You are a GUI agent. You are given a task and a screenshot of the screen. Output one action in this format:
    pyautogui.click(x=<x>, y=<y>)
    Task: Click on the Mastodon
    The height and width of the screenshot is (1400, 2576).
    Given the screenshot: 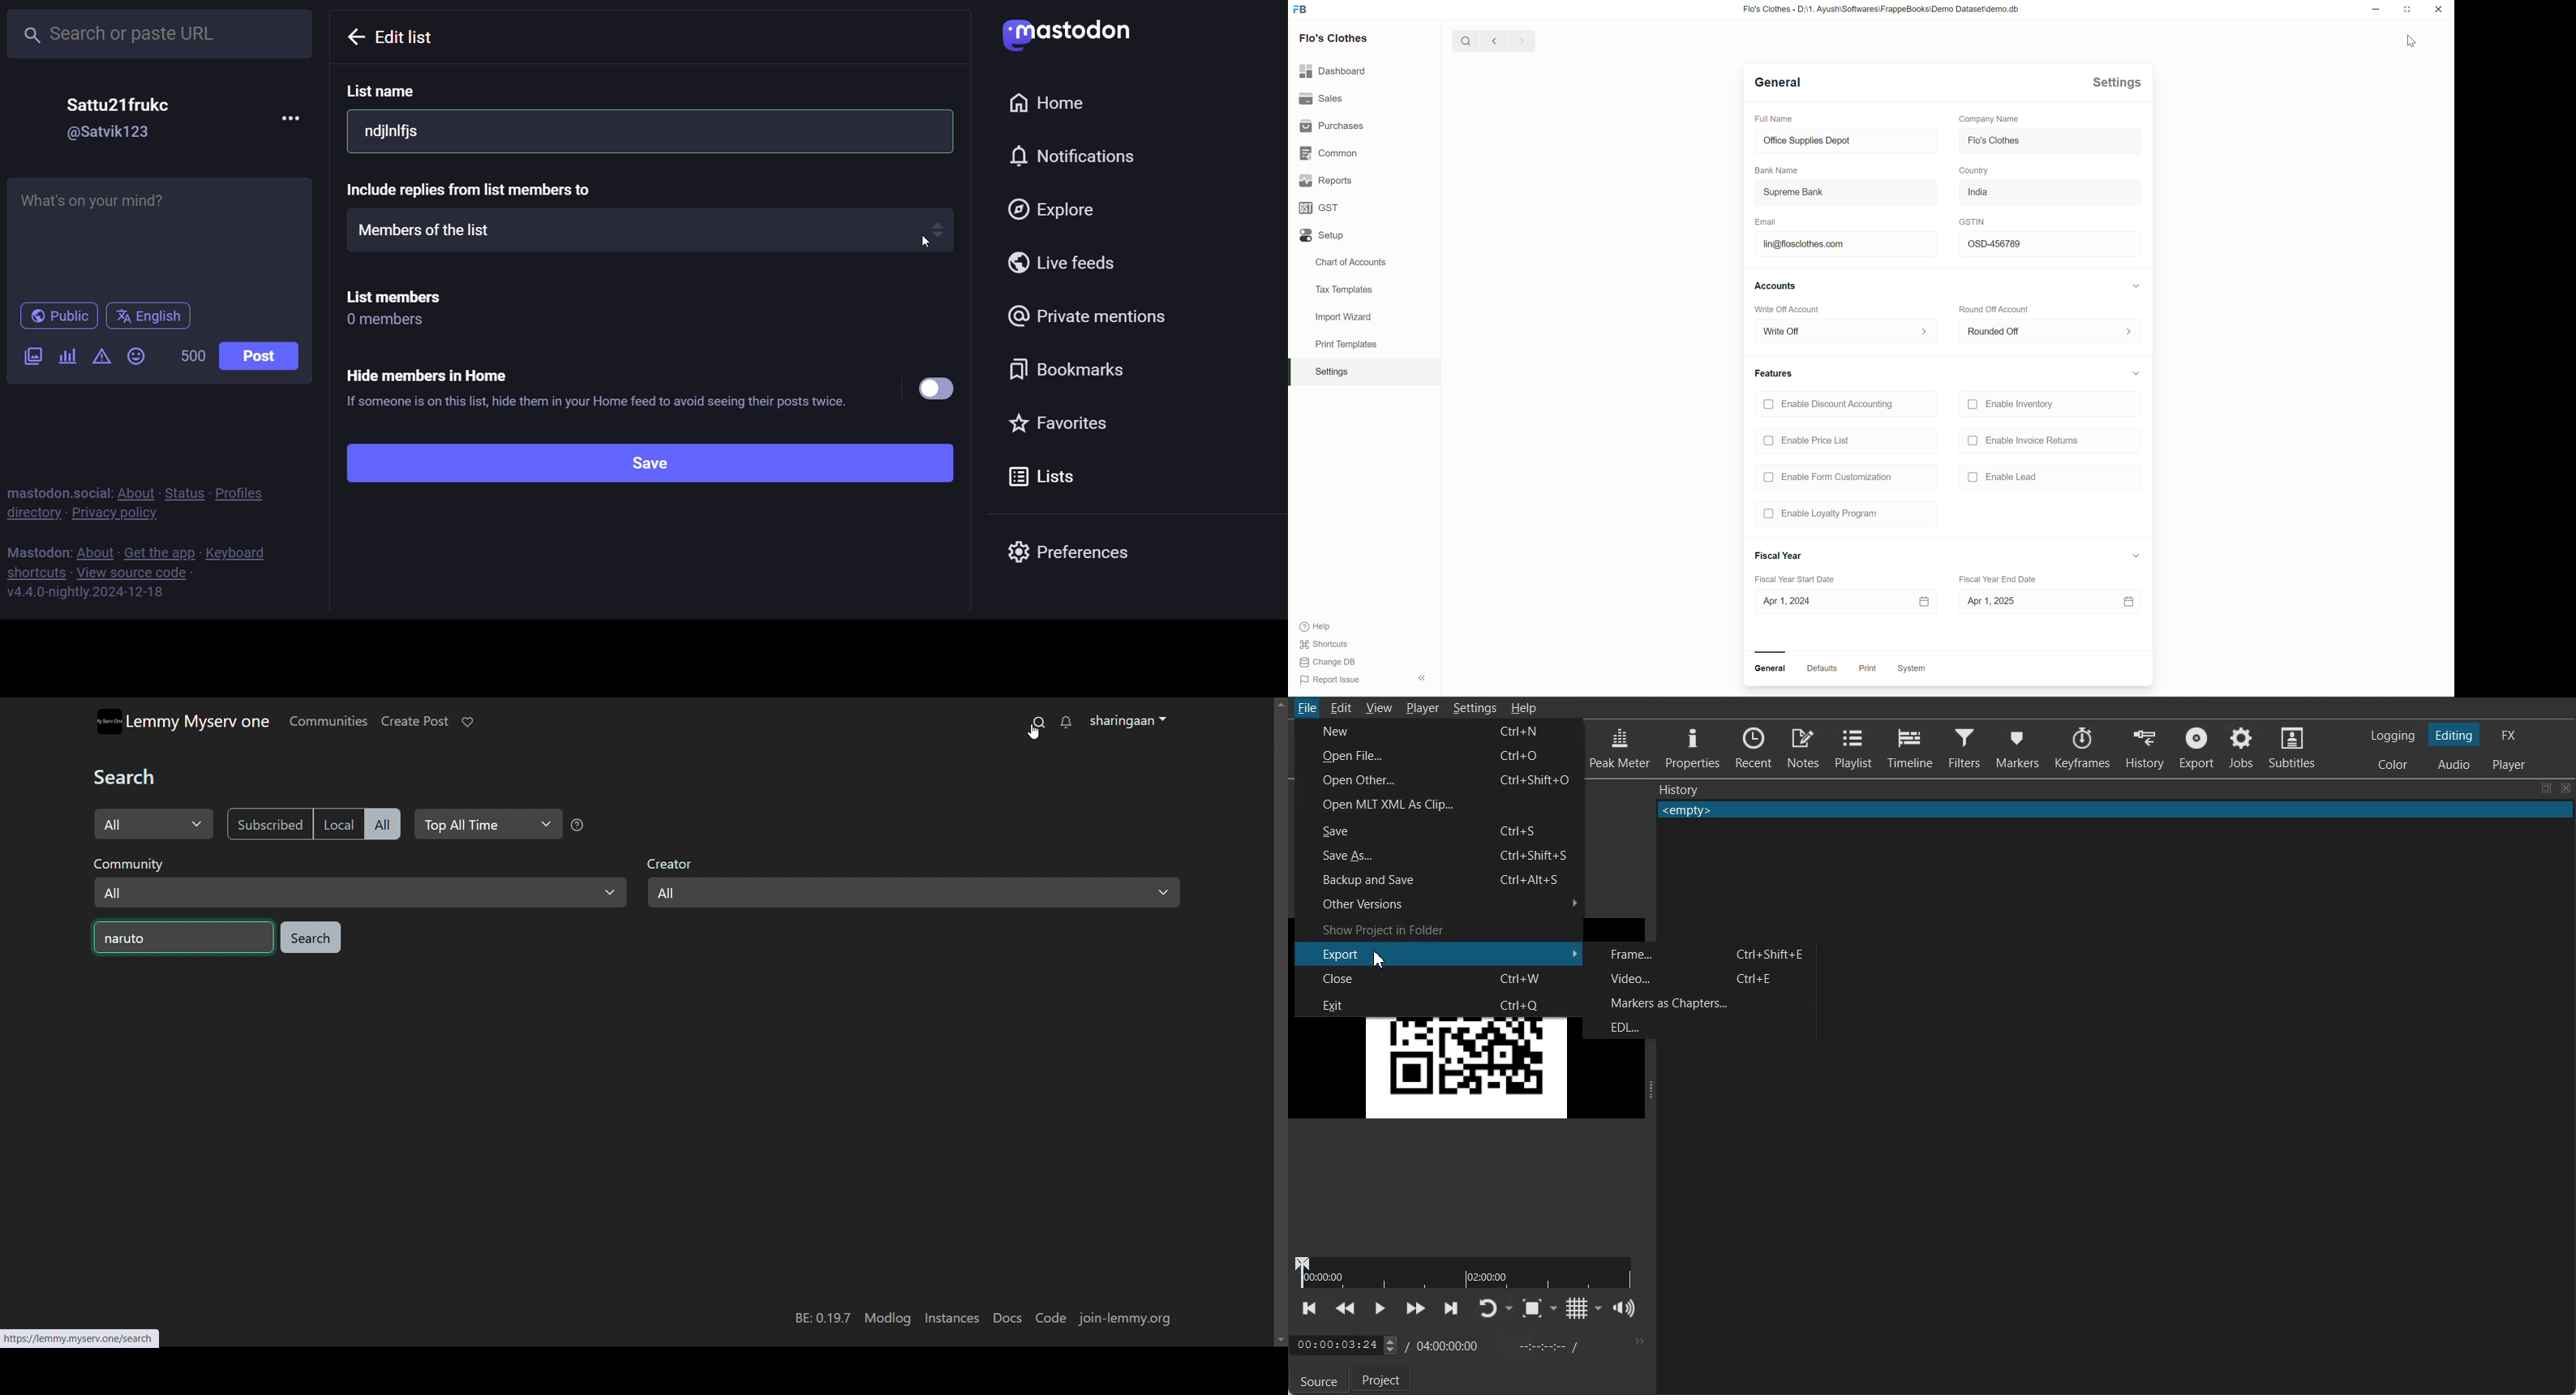 What is the action you would take?
    pyautogui.click(x=1072, y=32)
    